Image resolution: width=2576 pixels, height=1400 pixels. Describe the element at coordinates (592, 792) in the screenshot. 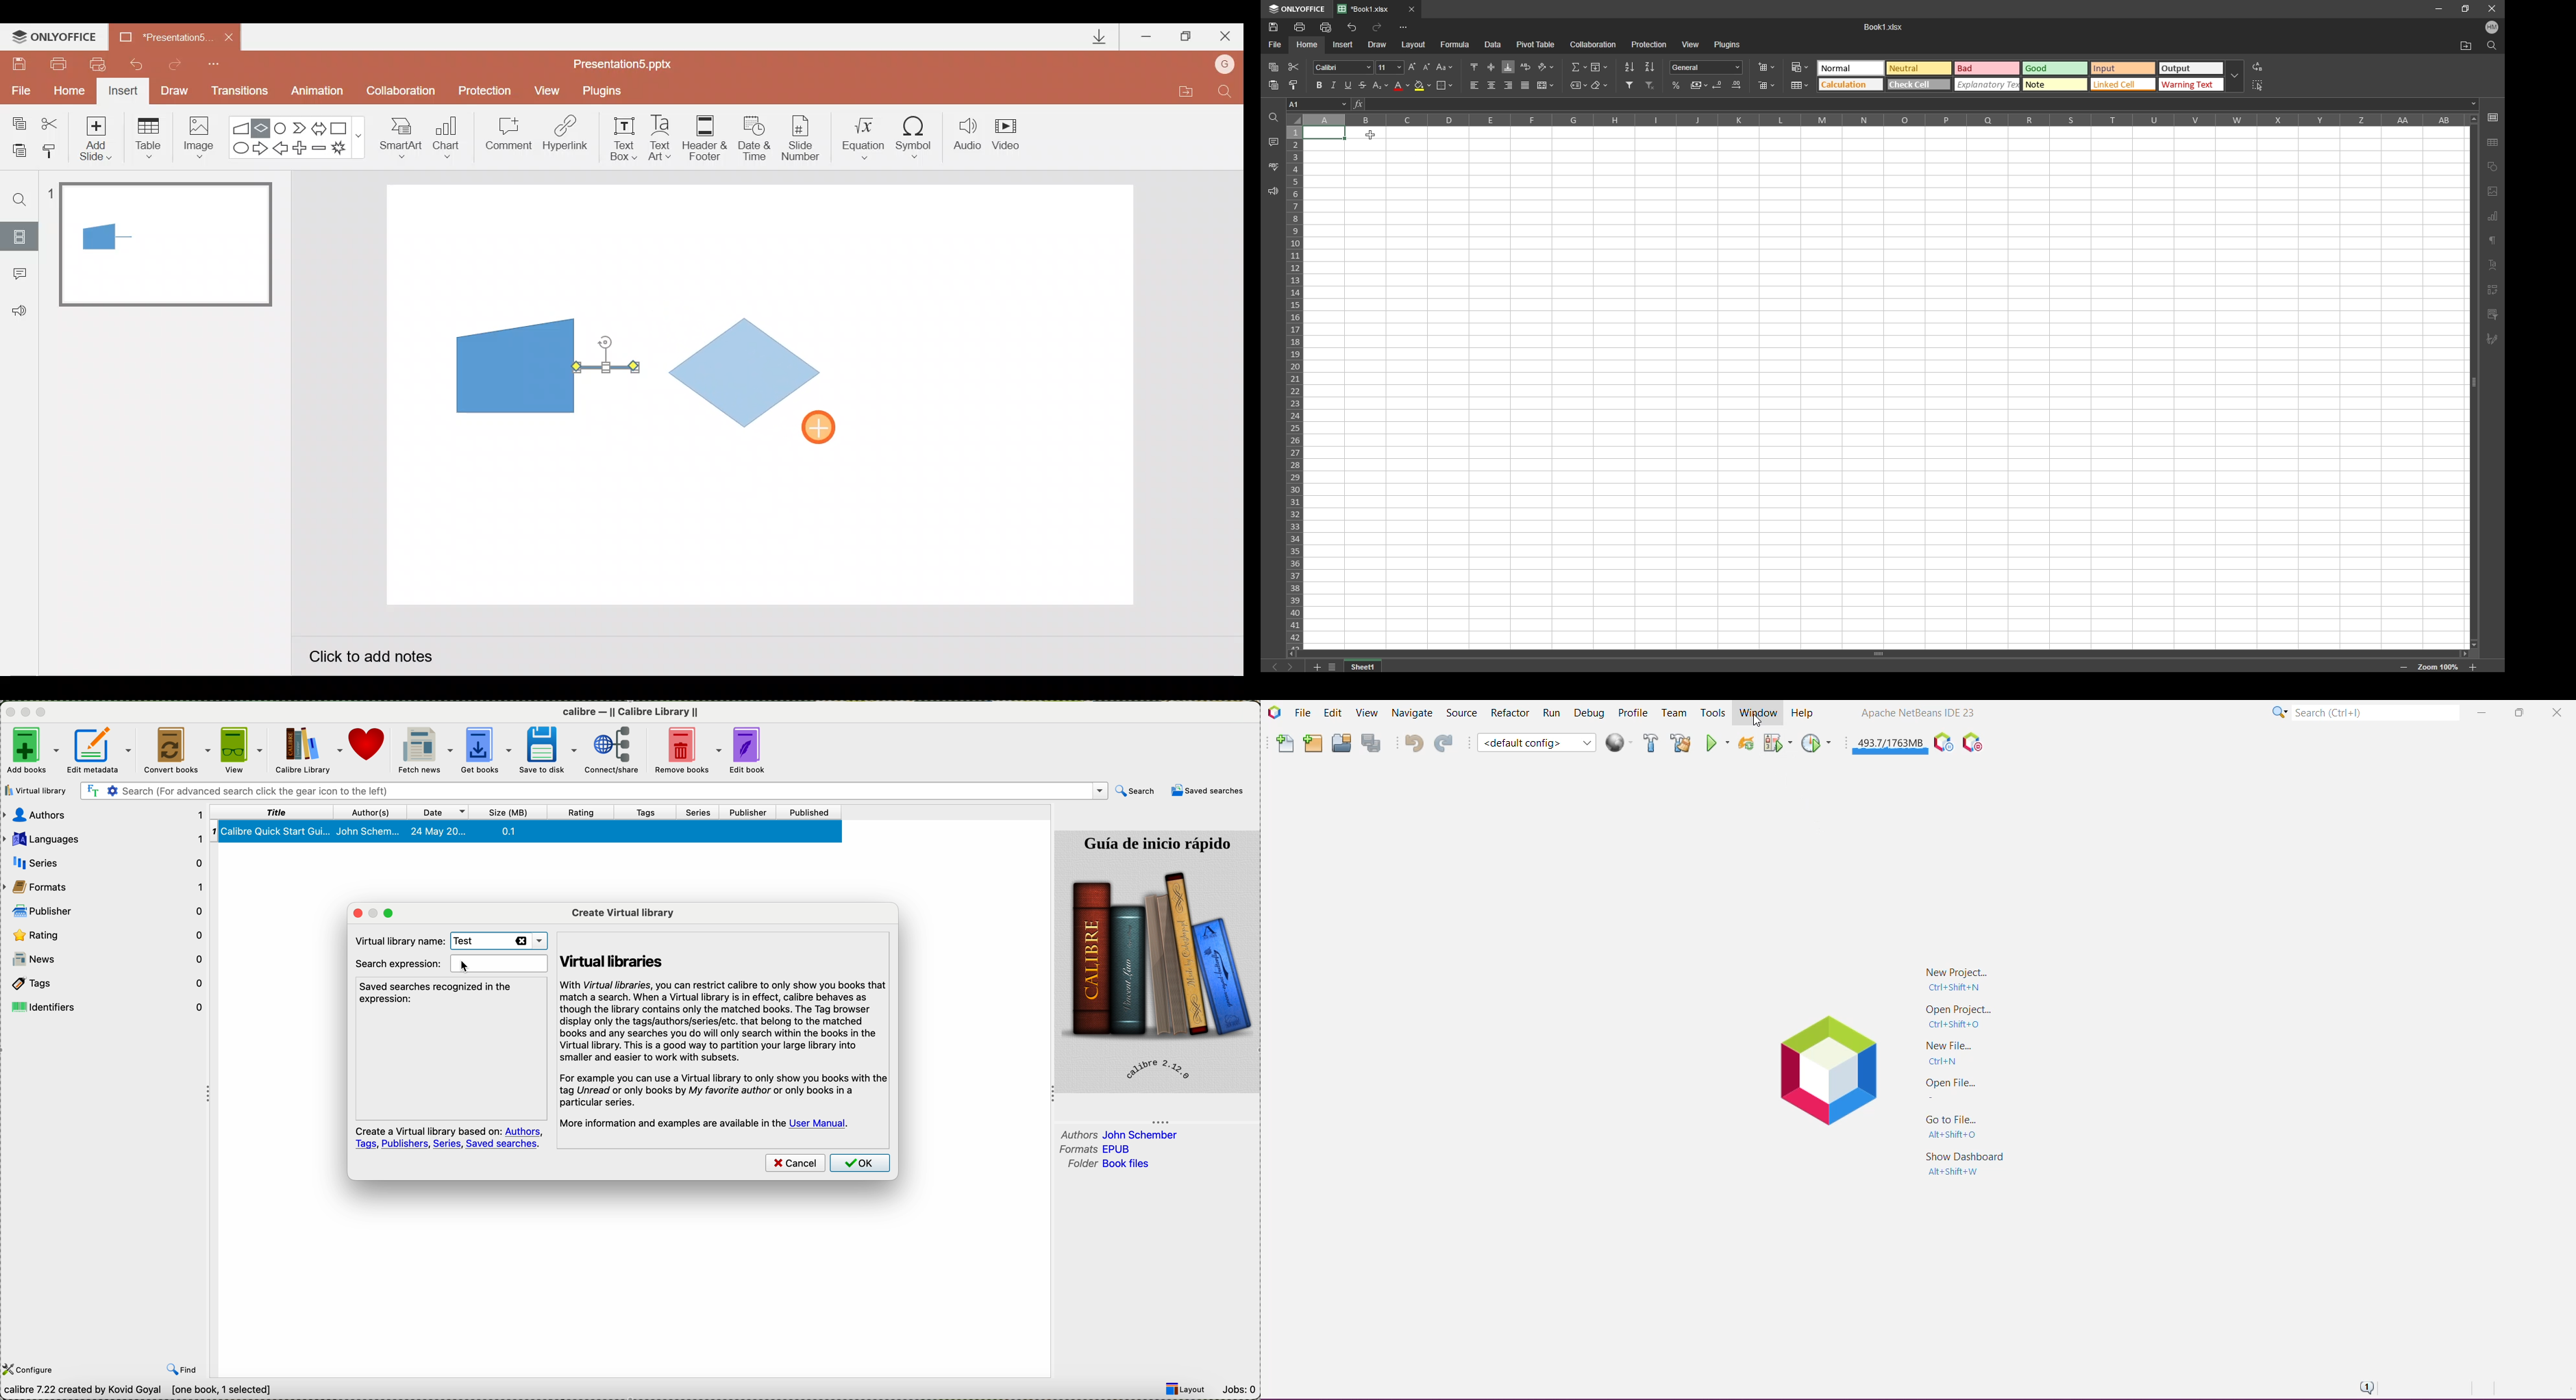

I see `search` at that location.